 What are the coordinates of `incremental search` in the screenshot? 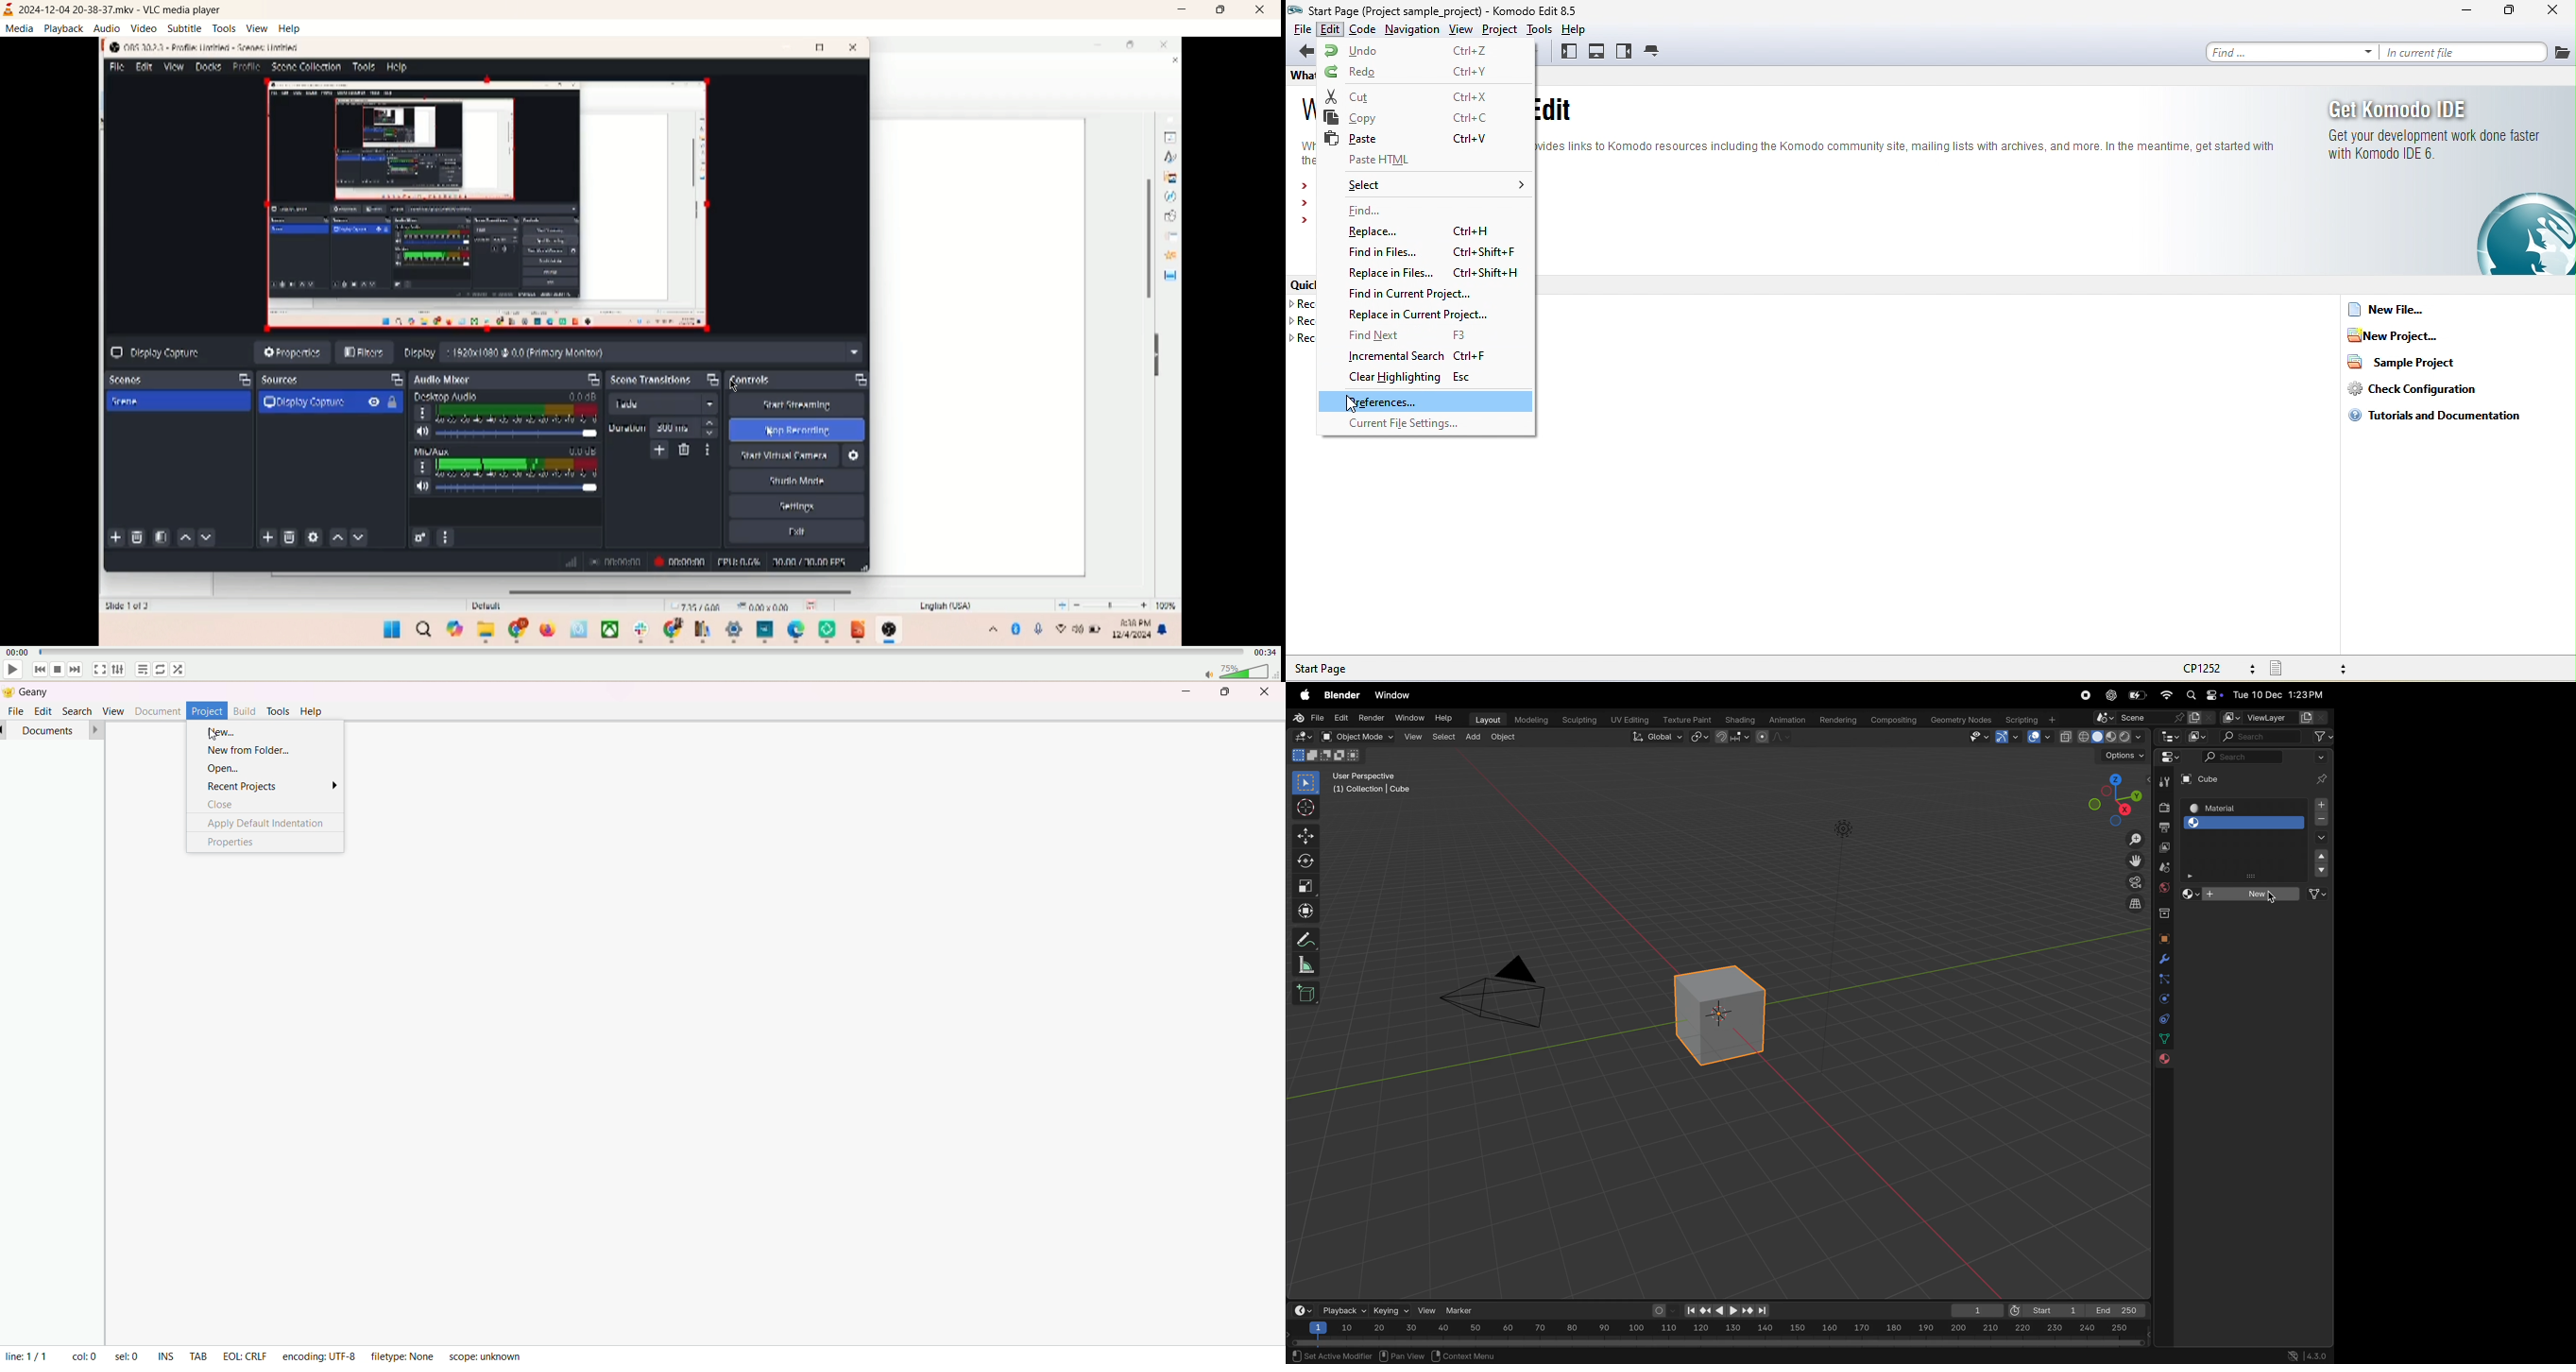 It's located at (1418, 355).